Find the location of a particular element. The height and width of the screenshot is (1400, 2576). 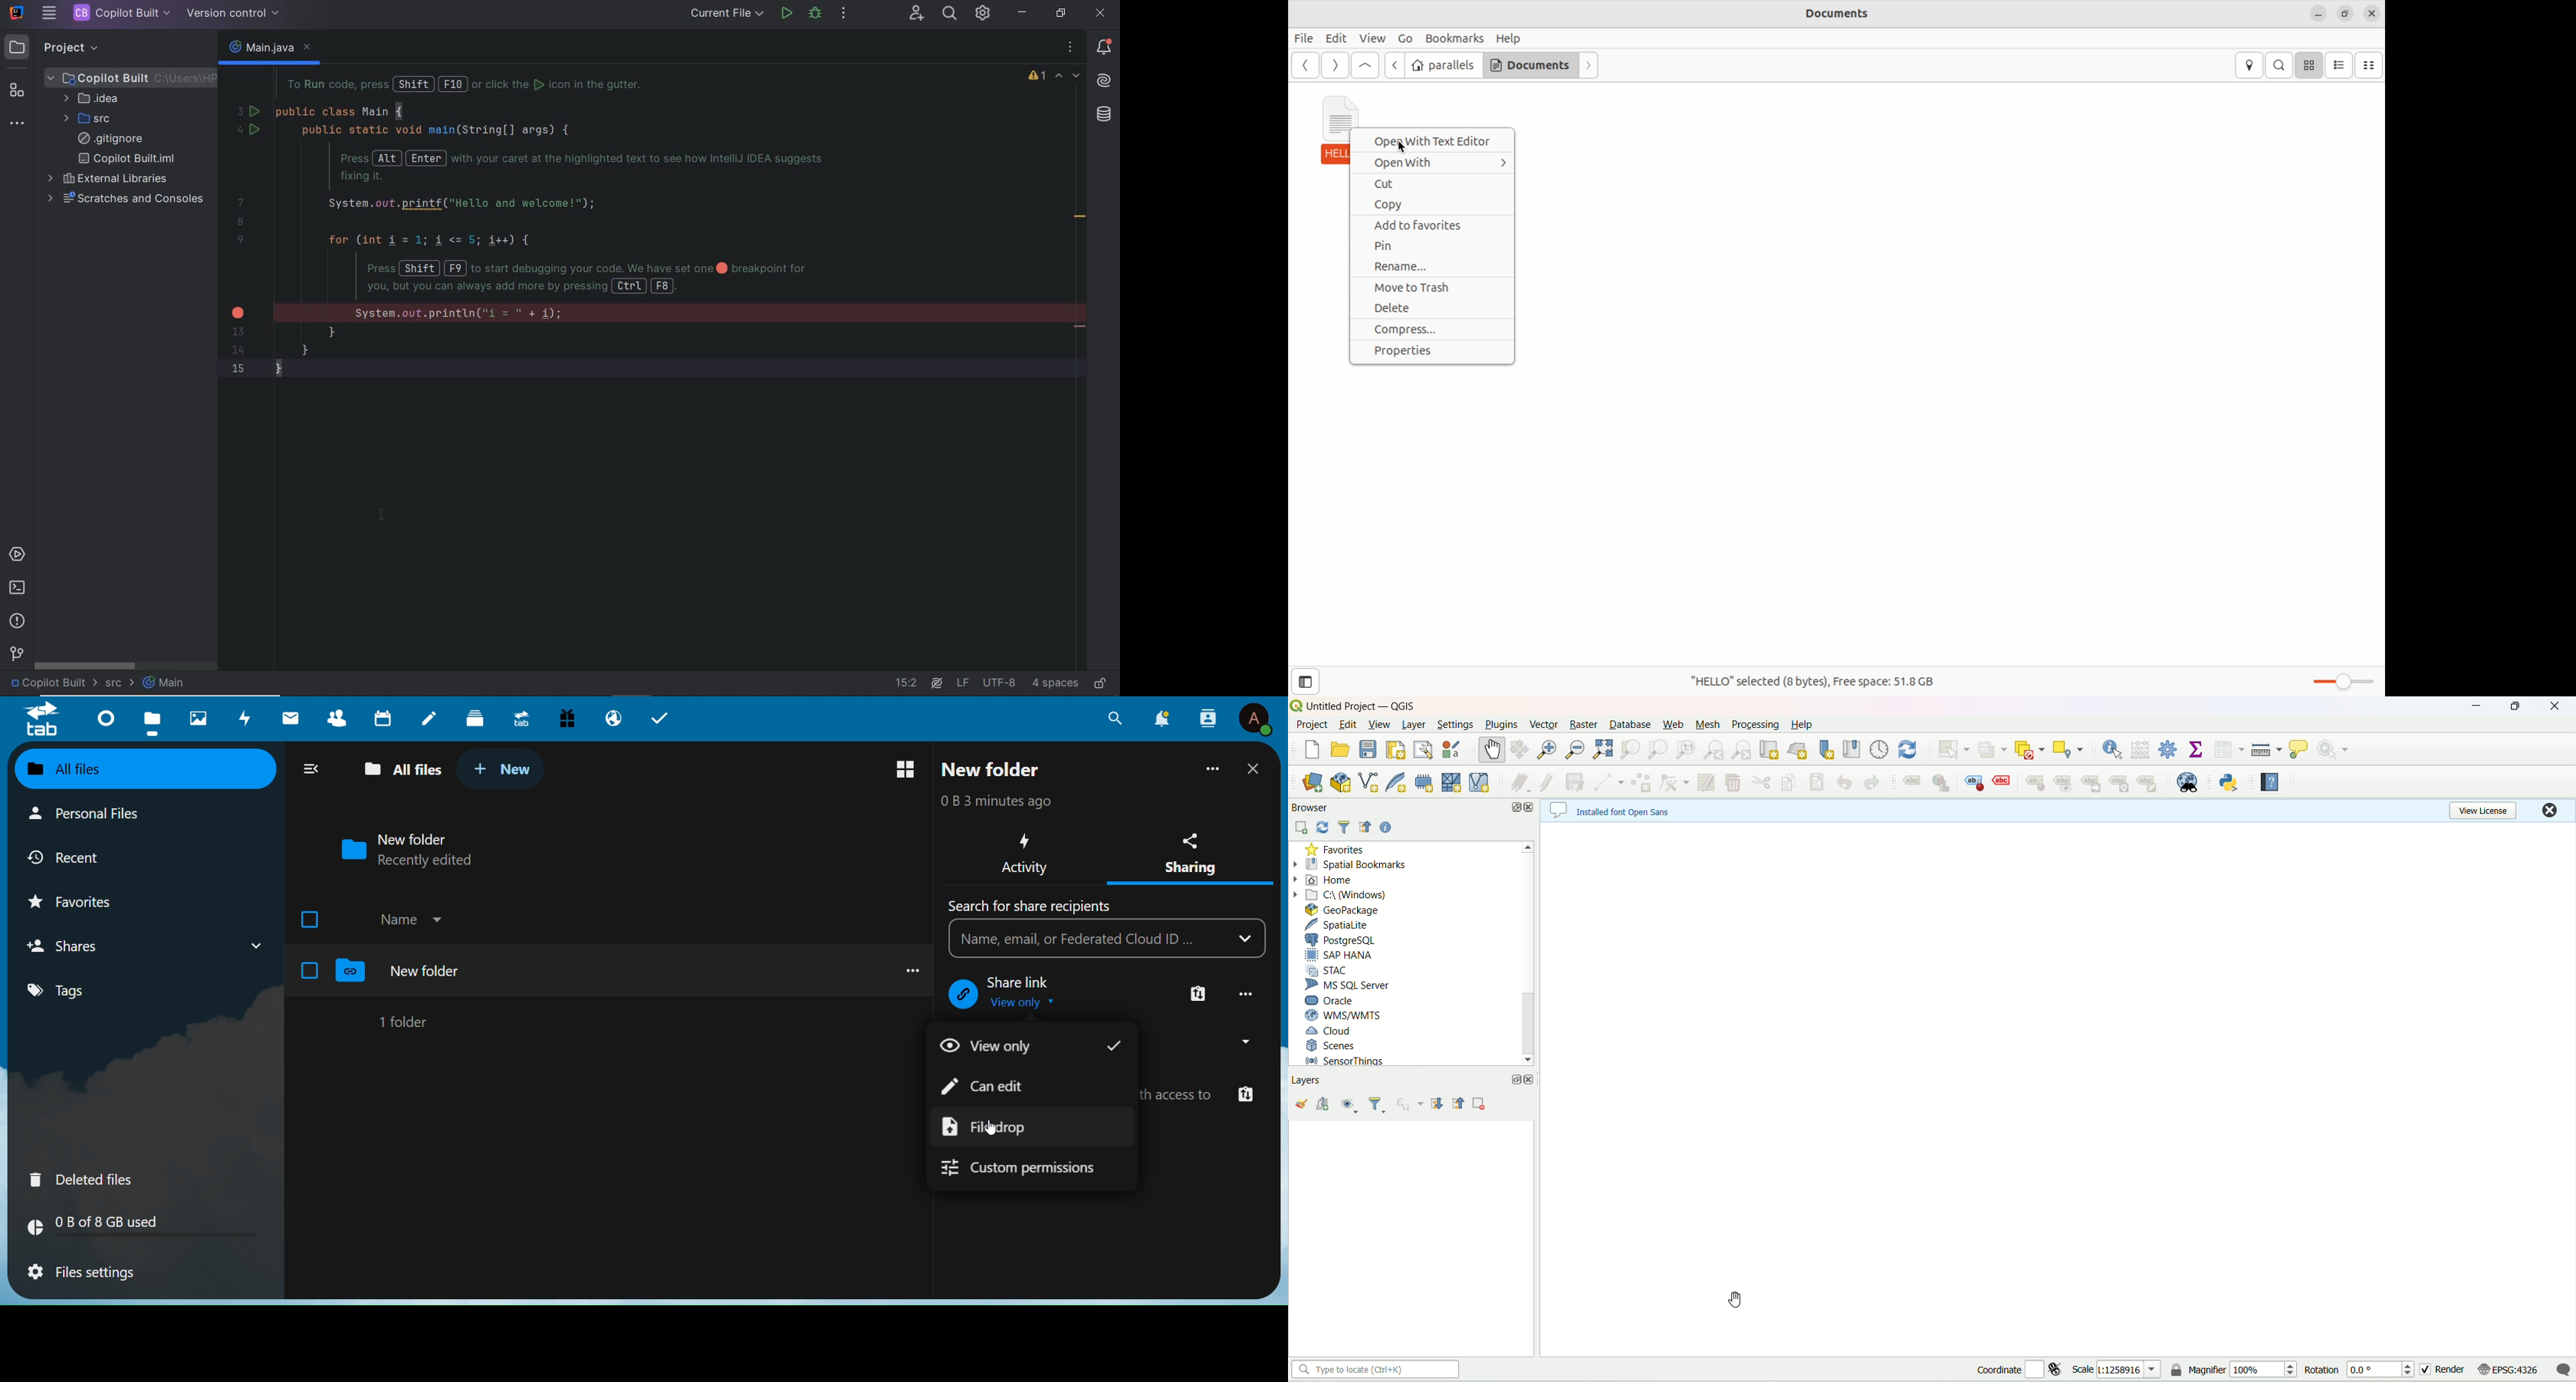

Activity is located at coordinates (1022, 853).